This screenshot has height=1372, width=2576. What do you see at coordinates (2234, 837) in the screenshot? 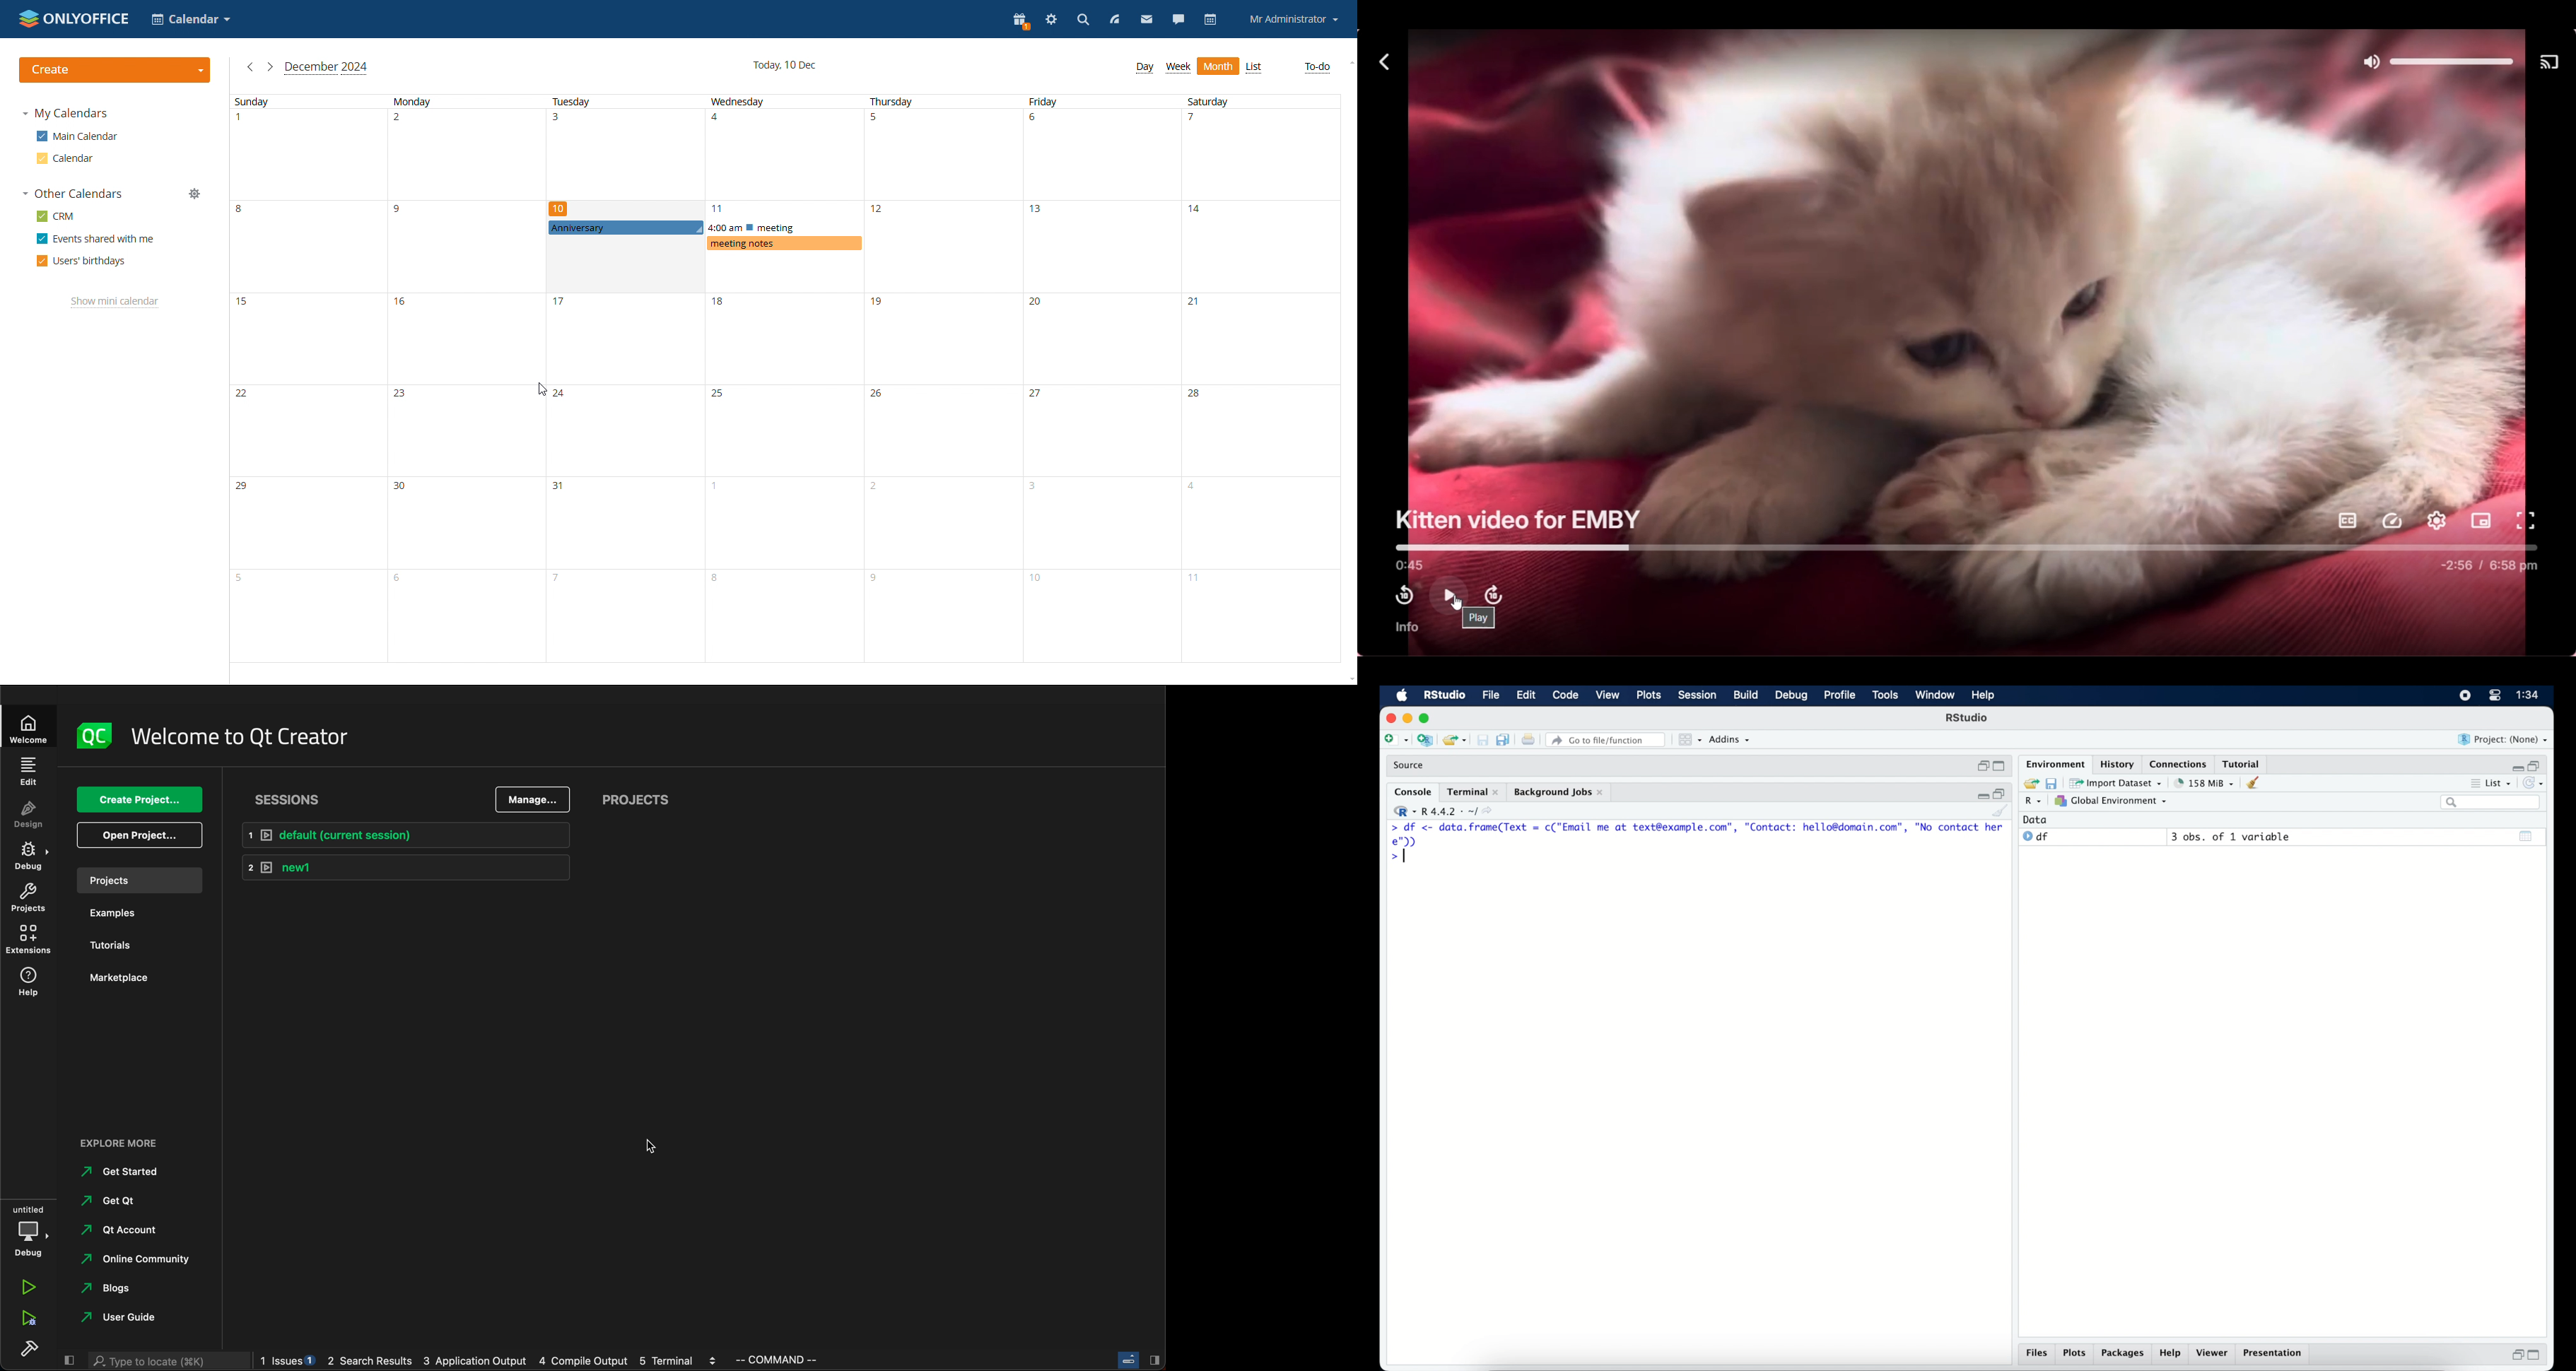
I see `3 obs, of 2 variables` at bounding box center [2234, 837].